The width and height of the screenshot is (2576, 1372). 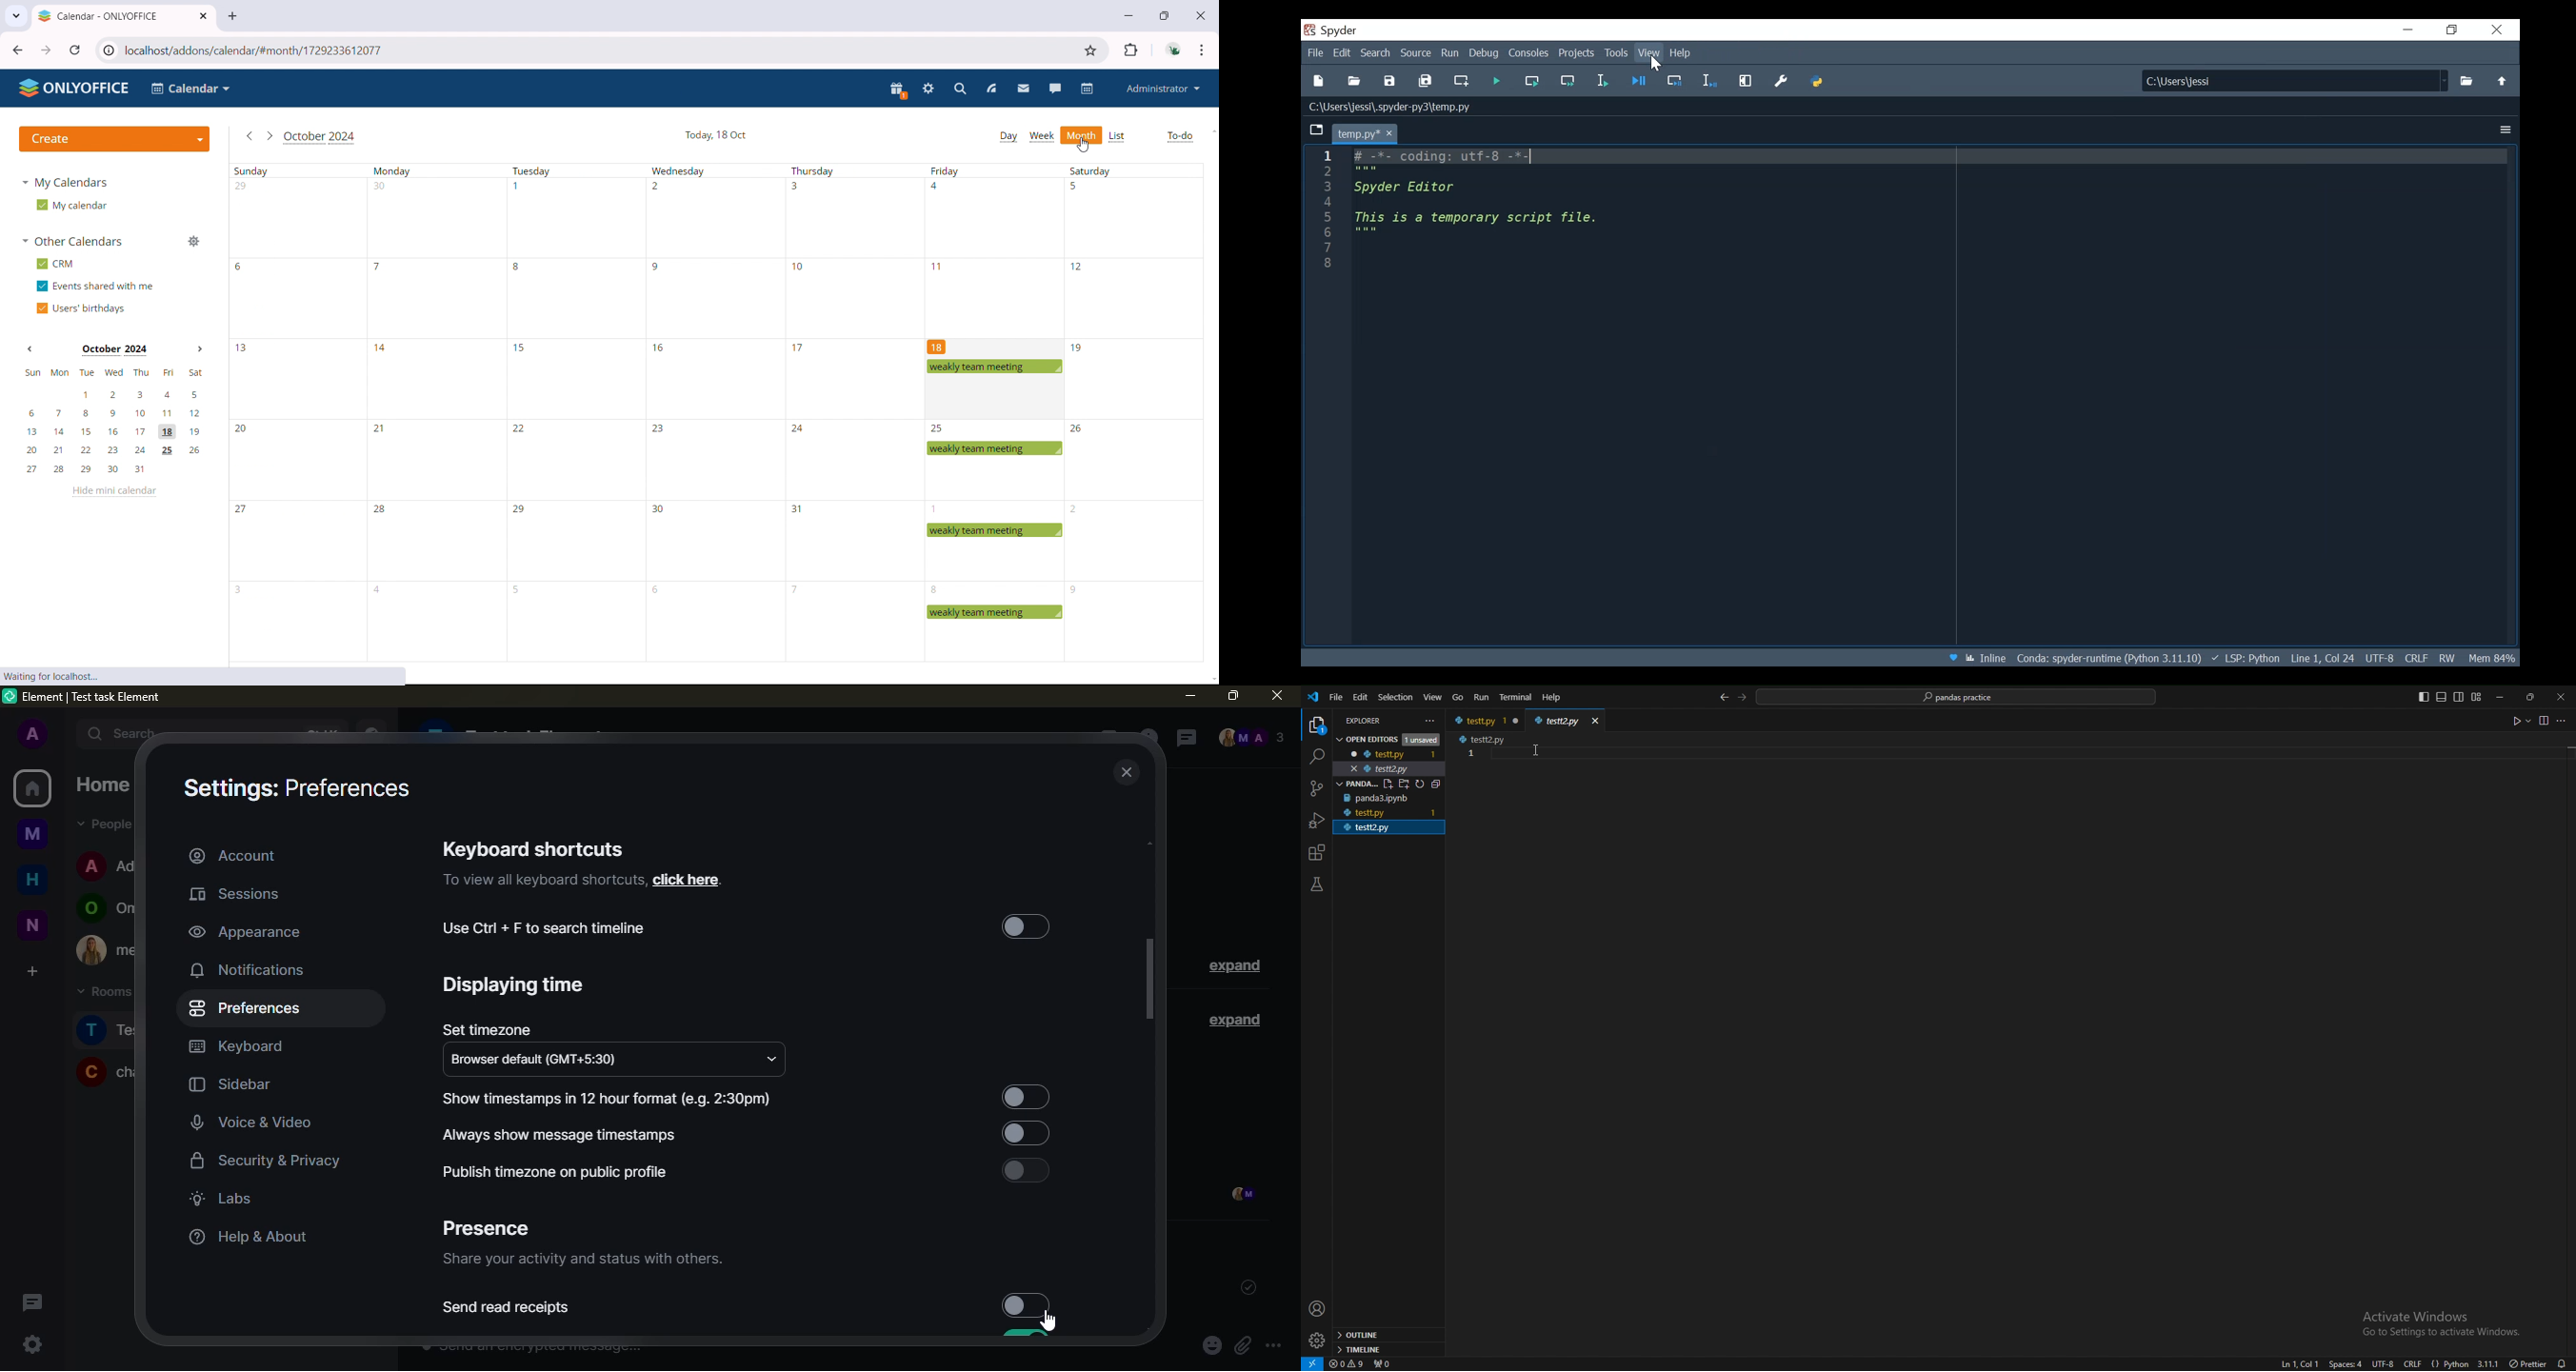 I want to click on Cursor, so click(x=1654, y=63).